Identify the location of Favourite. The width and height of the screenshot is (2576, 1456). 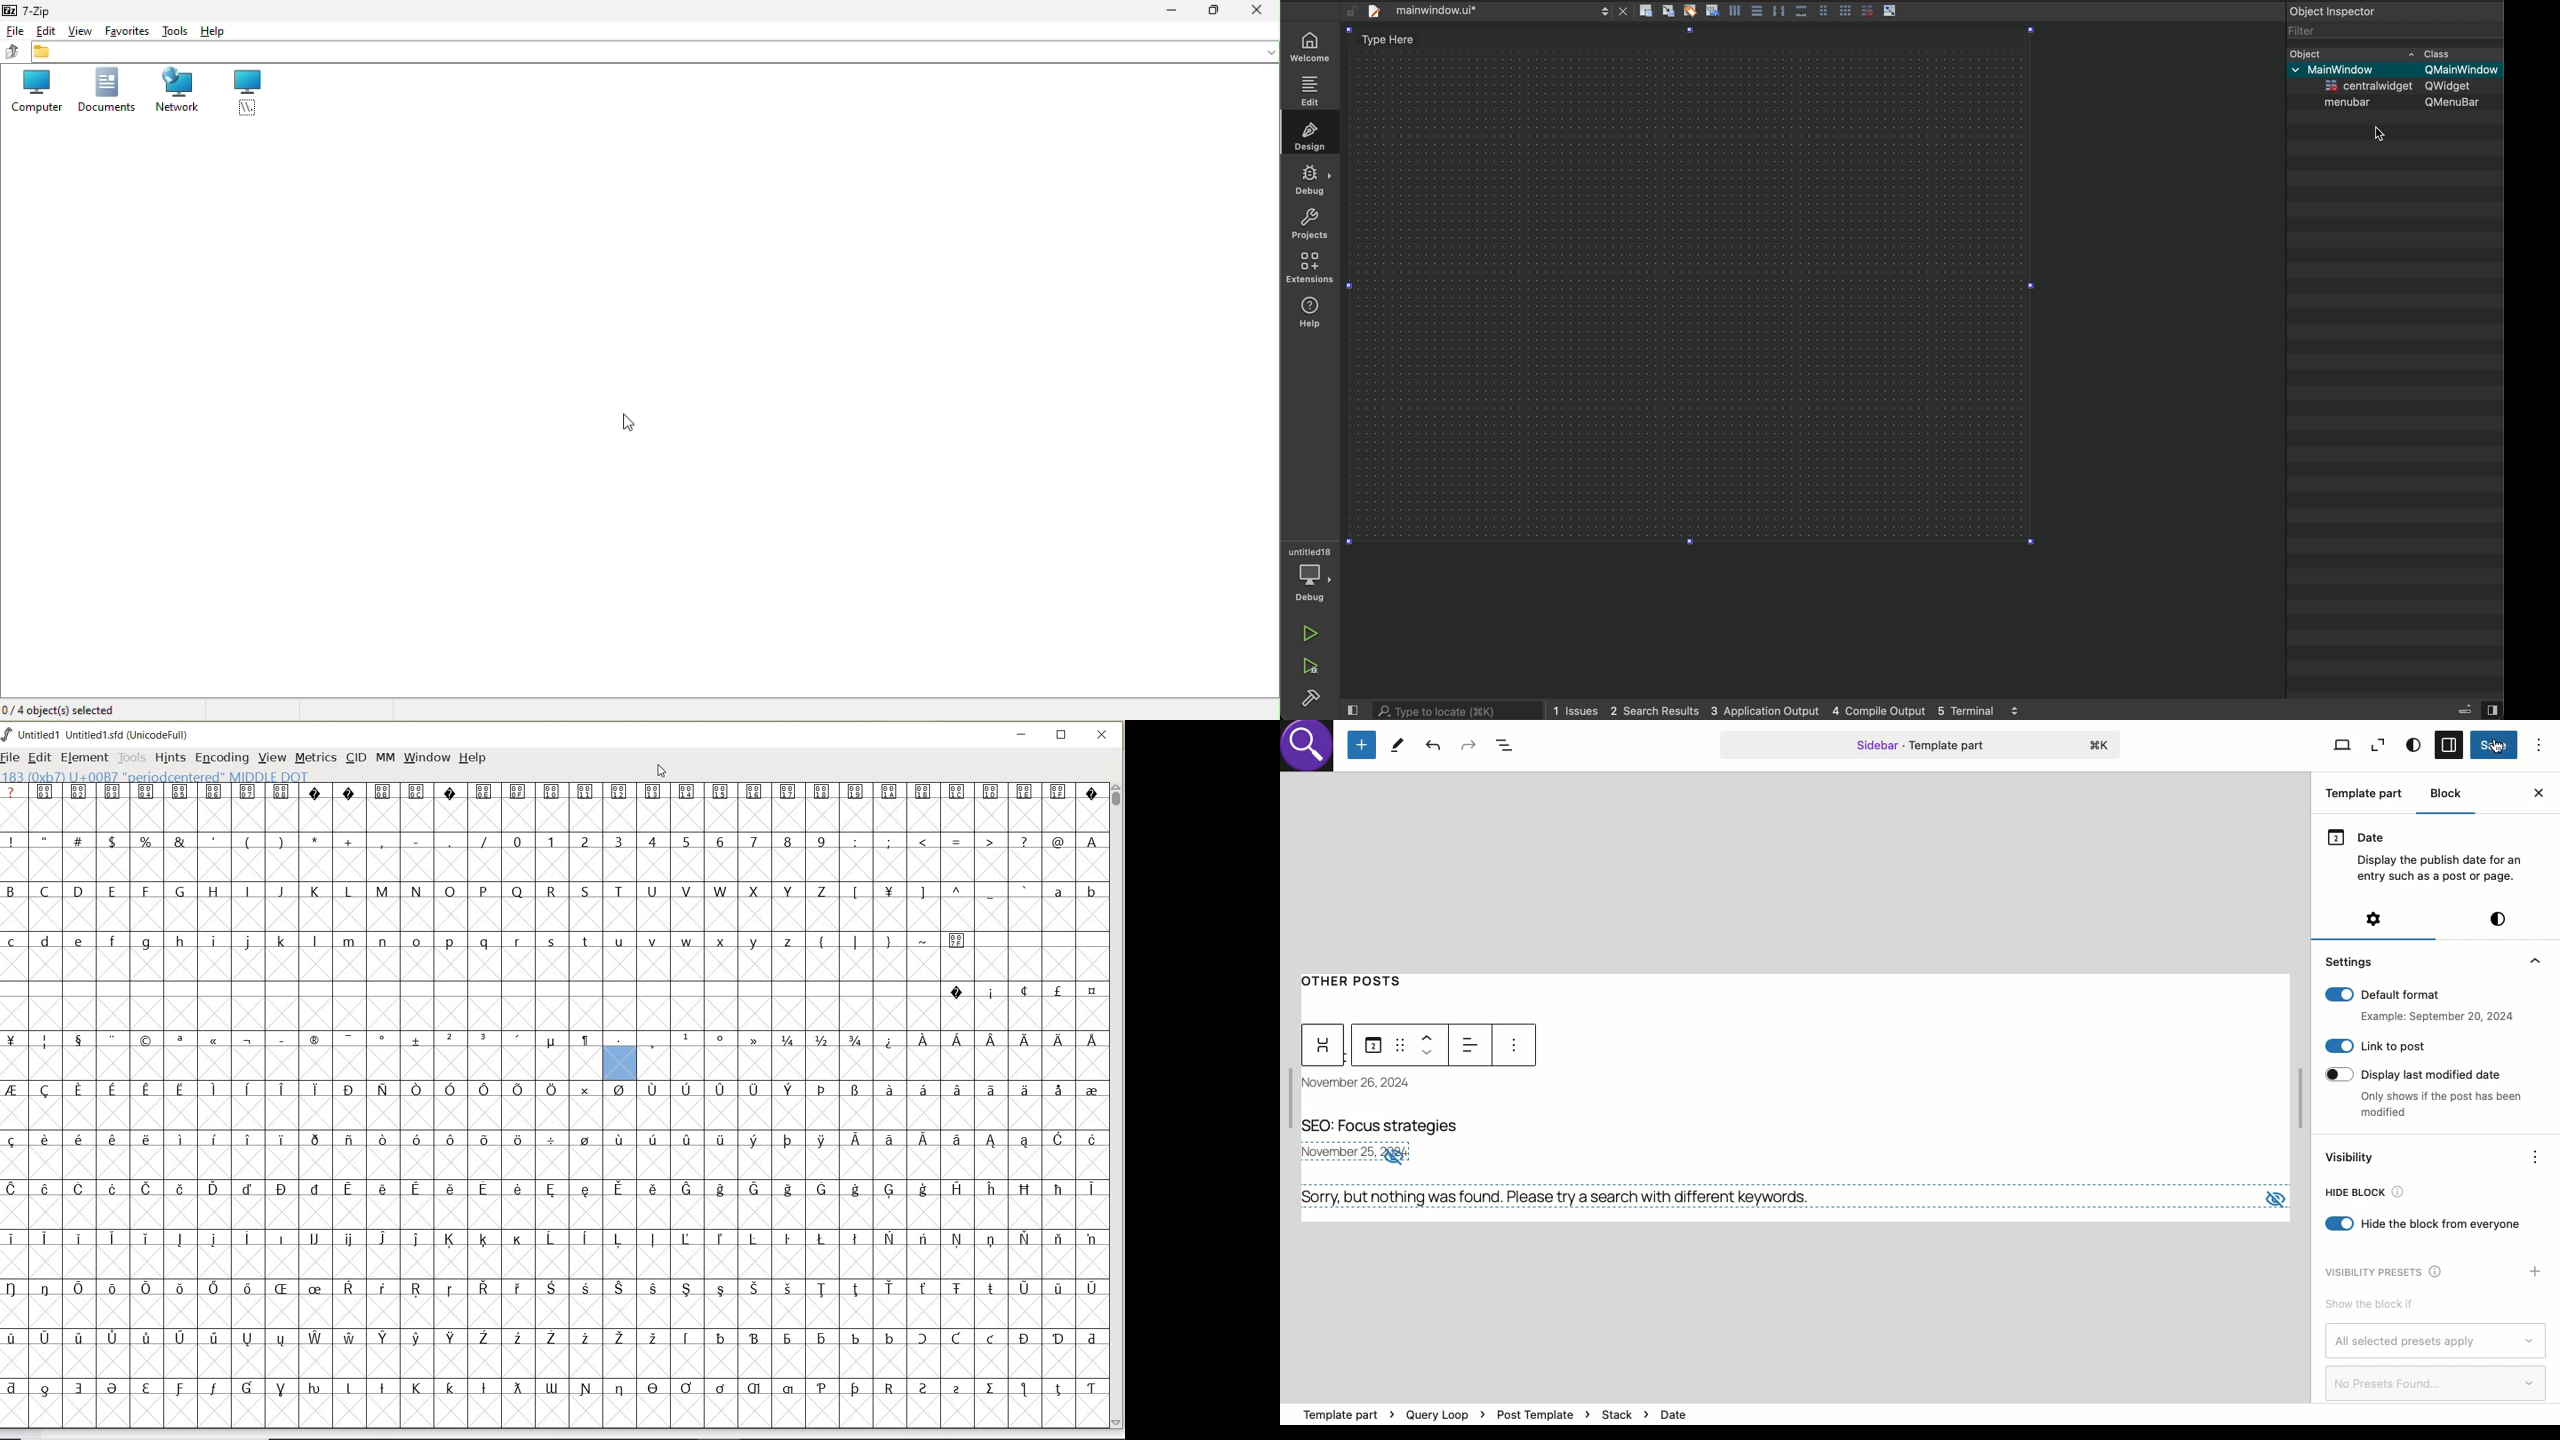
(130, 29).